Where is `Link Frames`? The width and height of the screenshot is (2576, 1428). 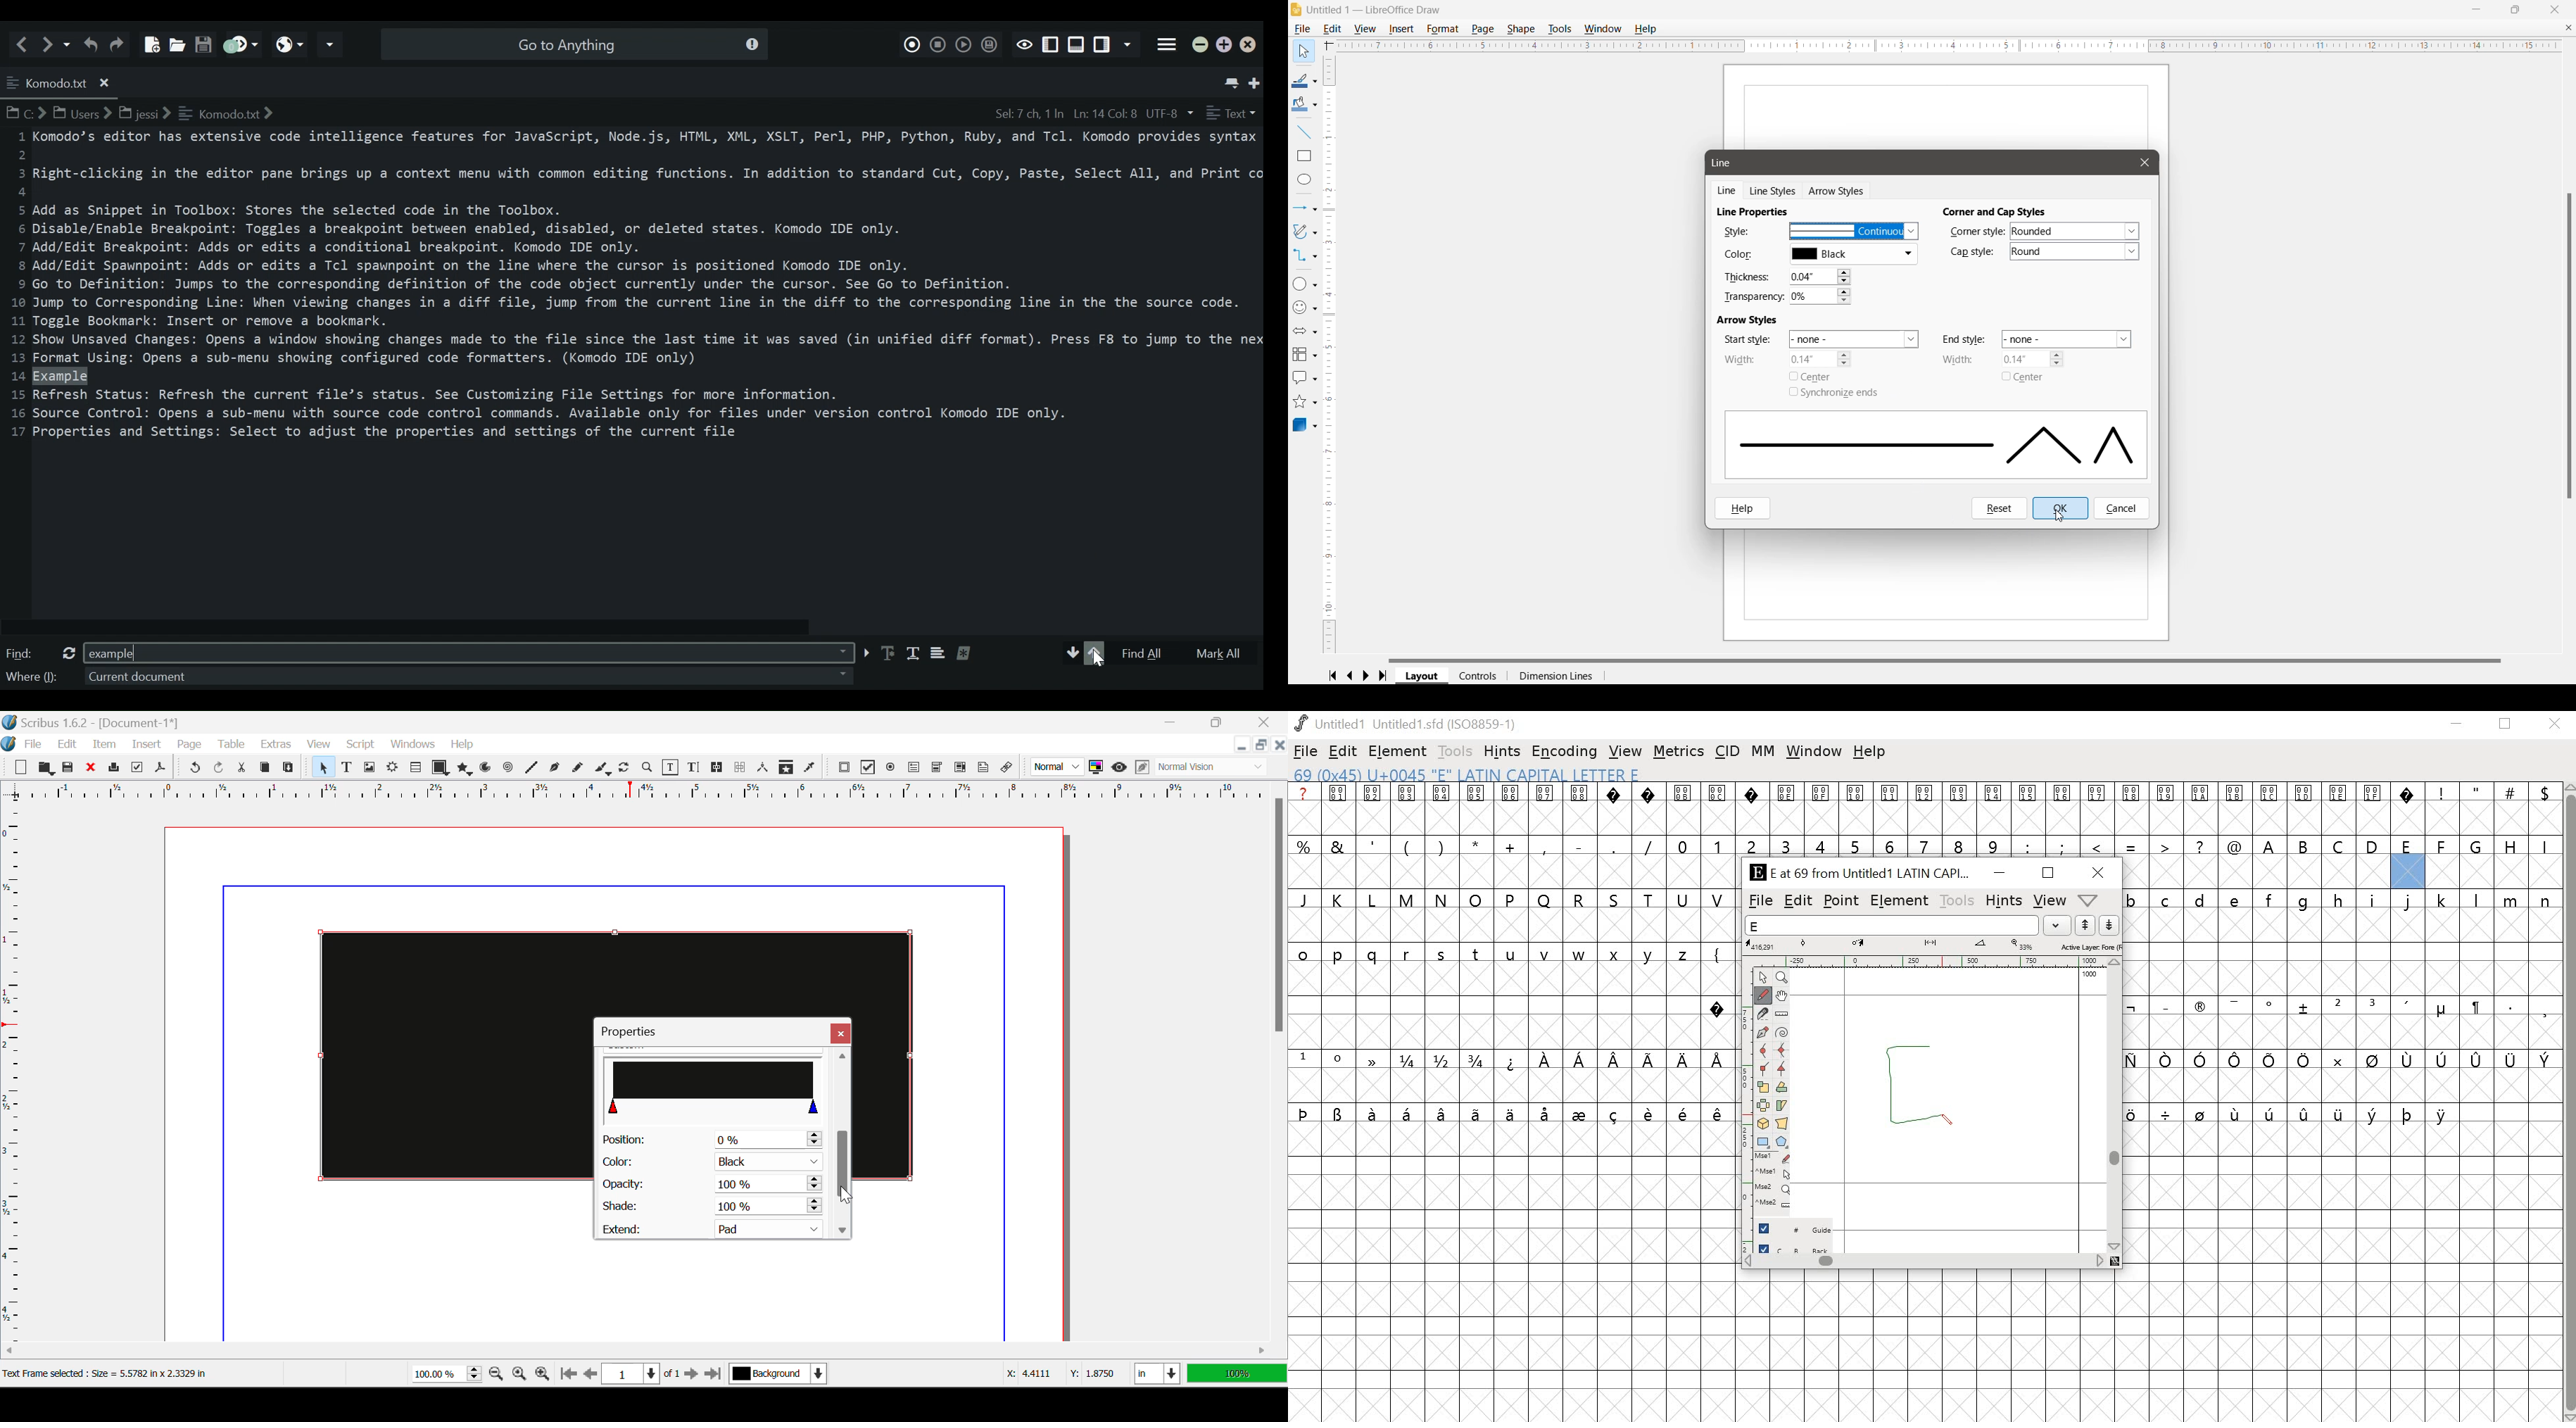 Link Frames is located at coordinates (719, 767).